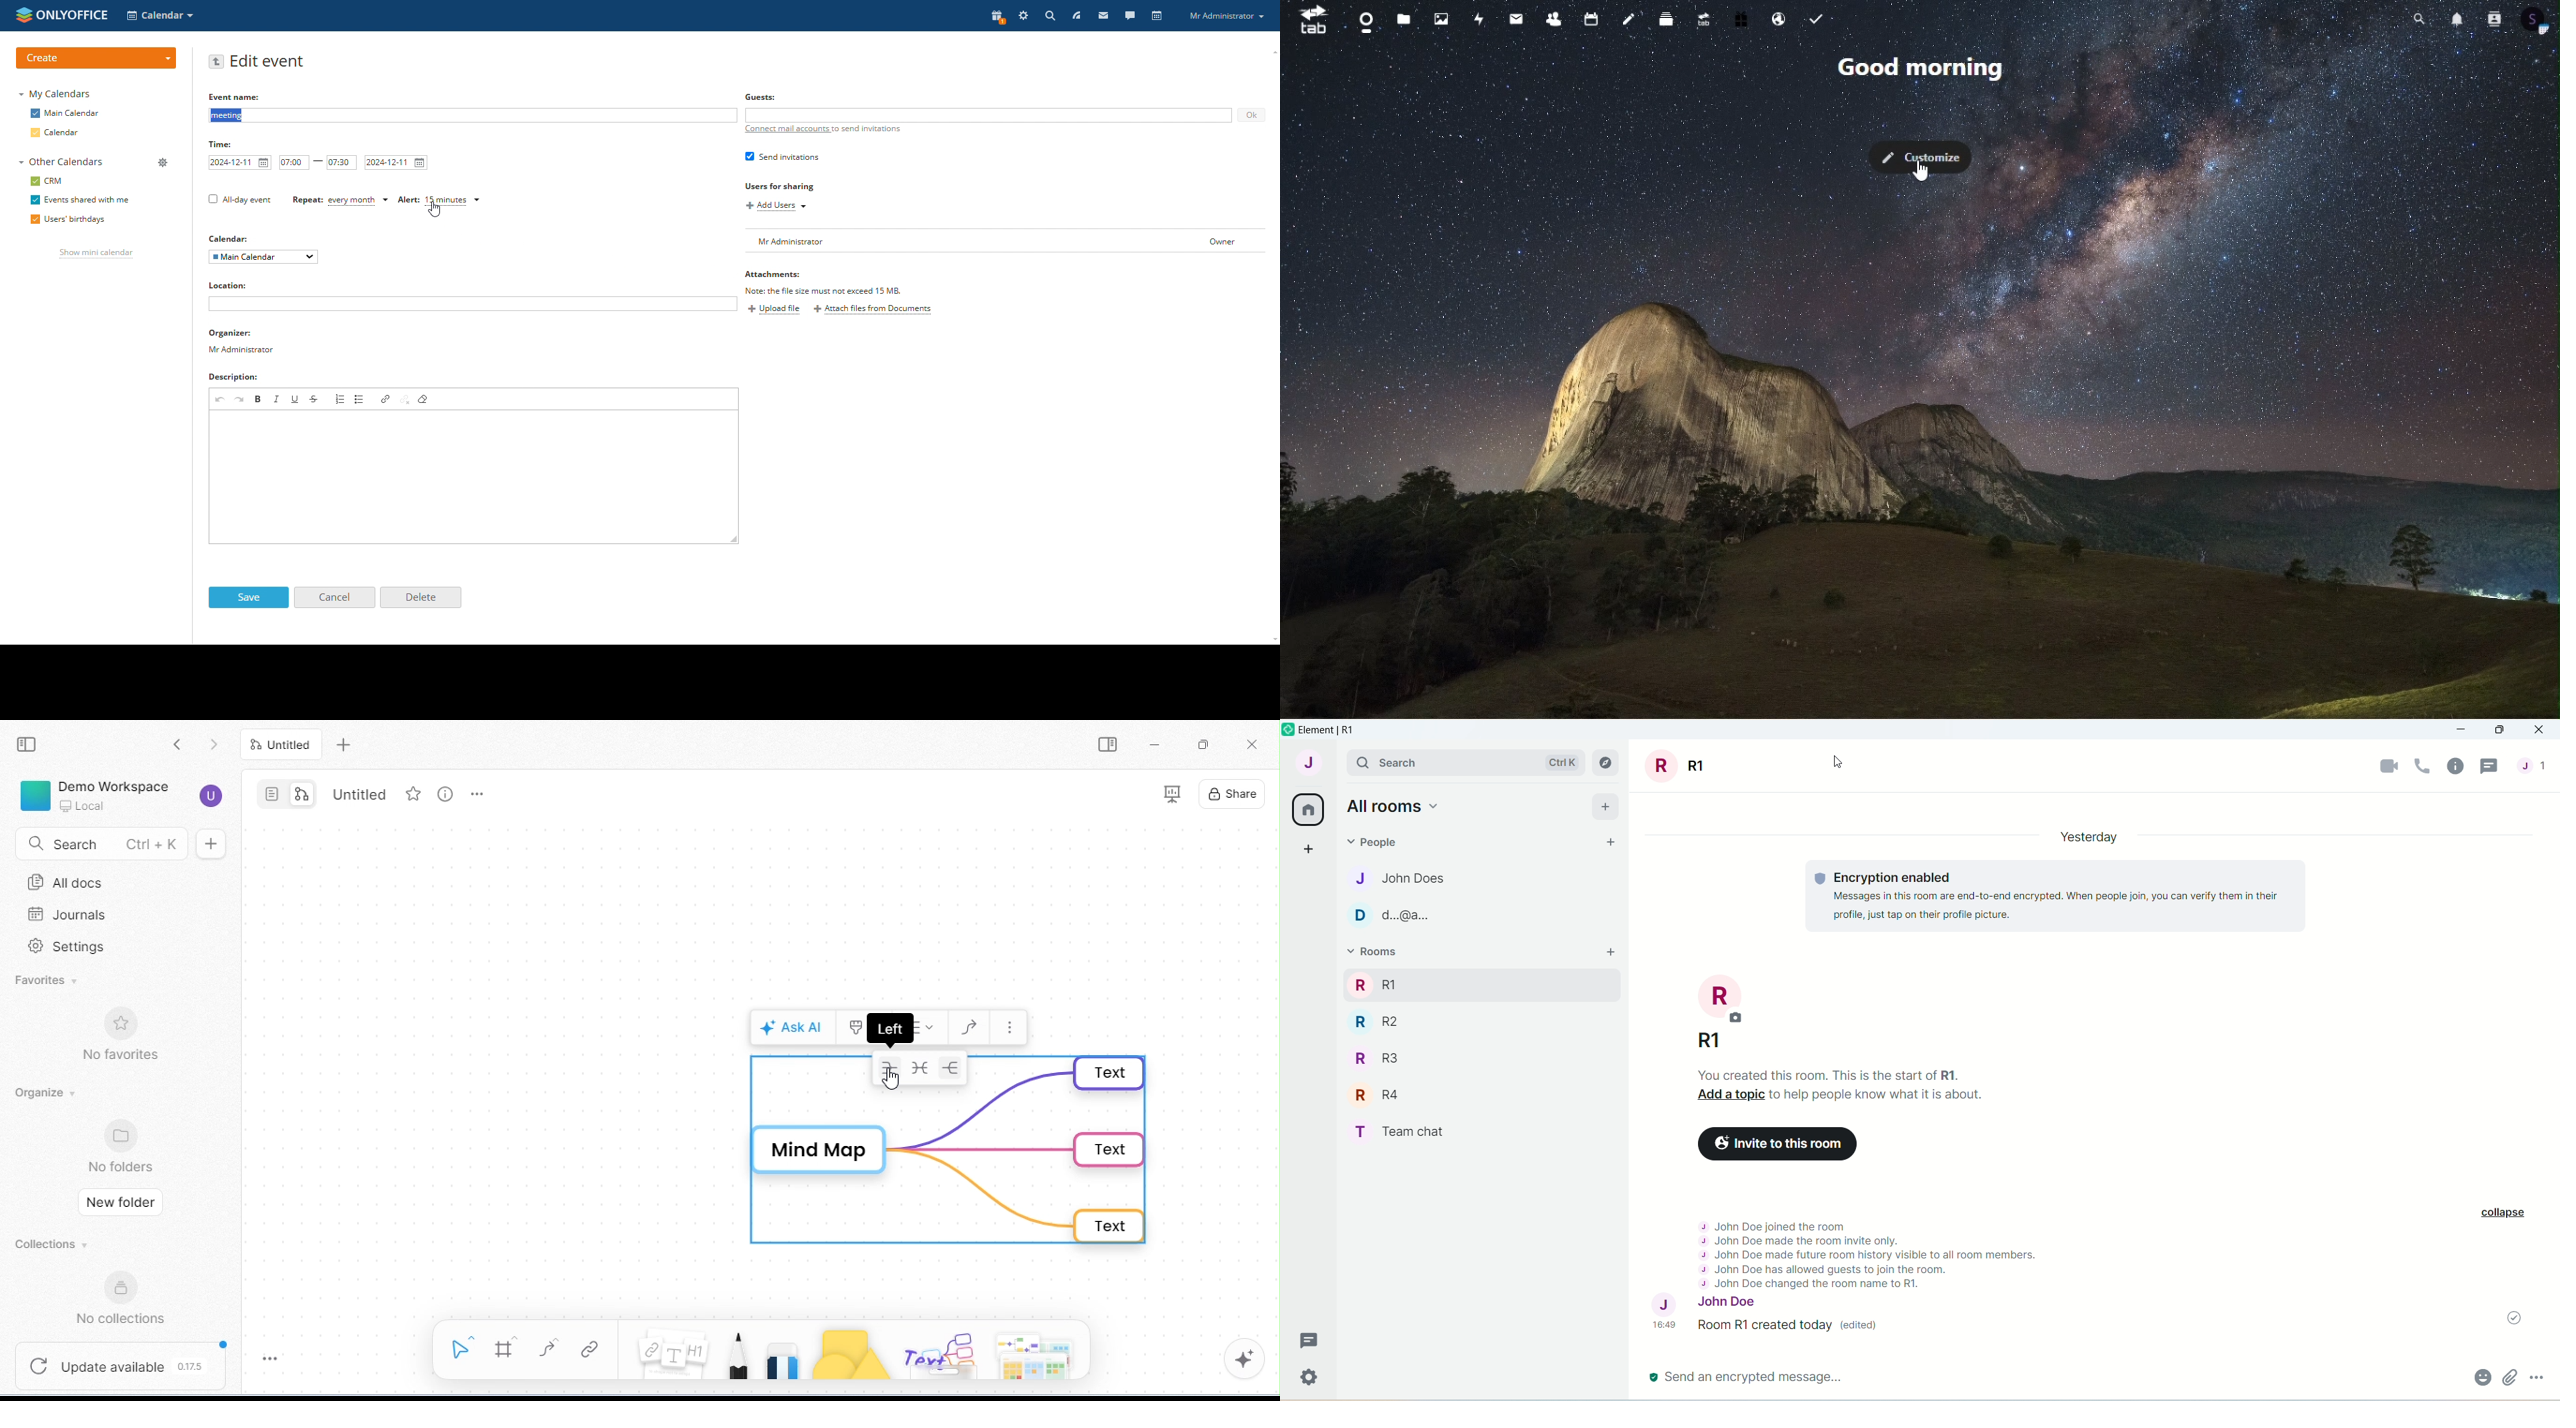 The width and height of the screenshot is (2576, 1428). Describe the element at coordinates (2505, 1214) in the screenshot. I see `collapse` at that location.